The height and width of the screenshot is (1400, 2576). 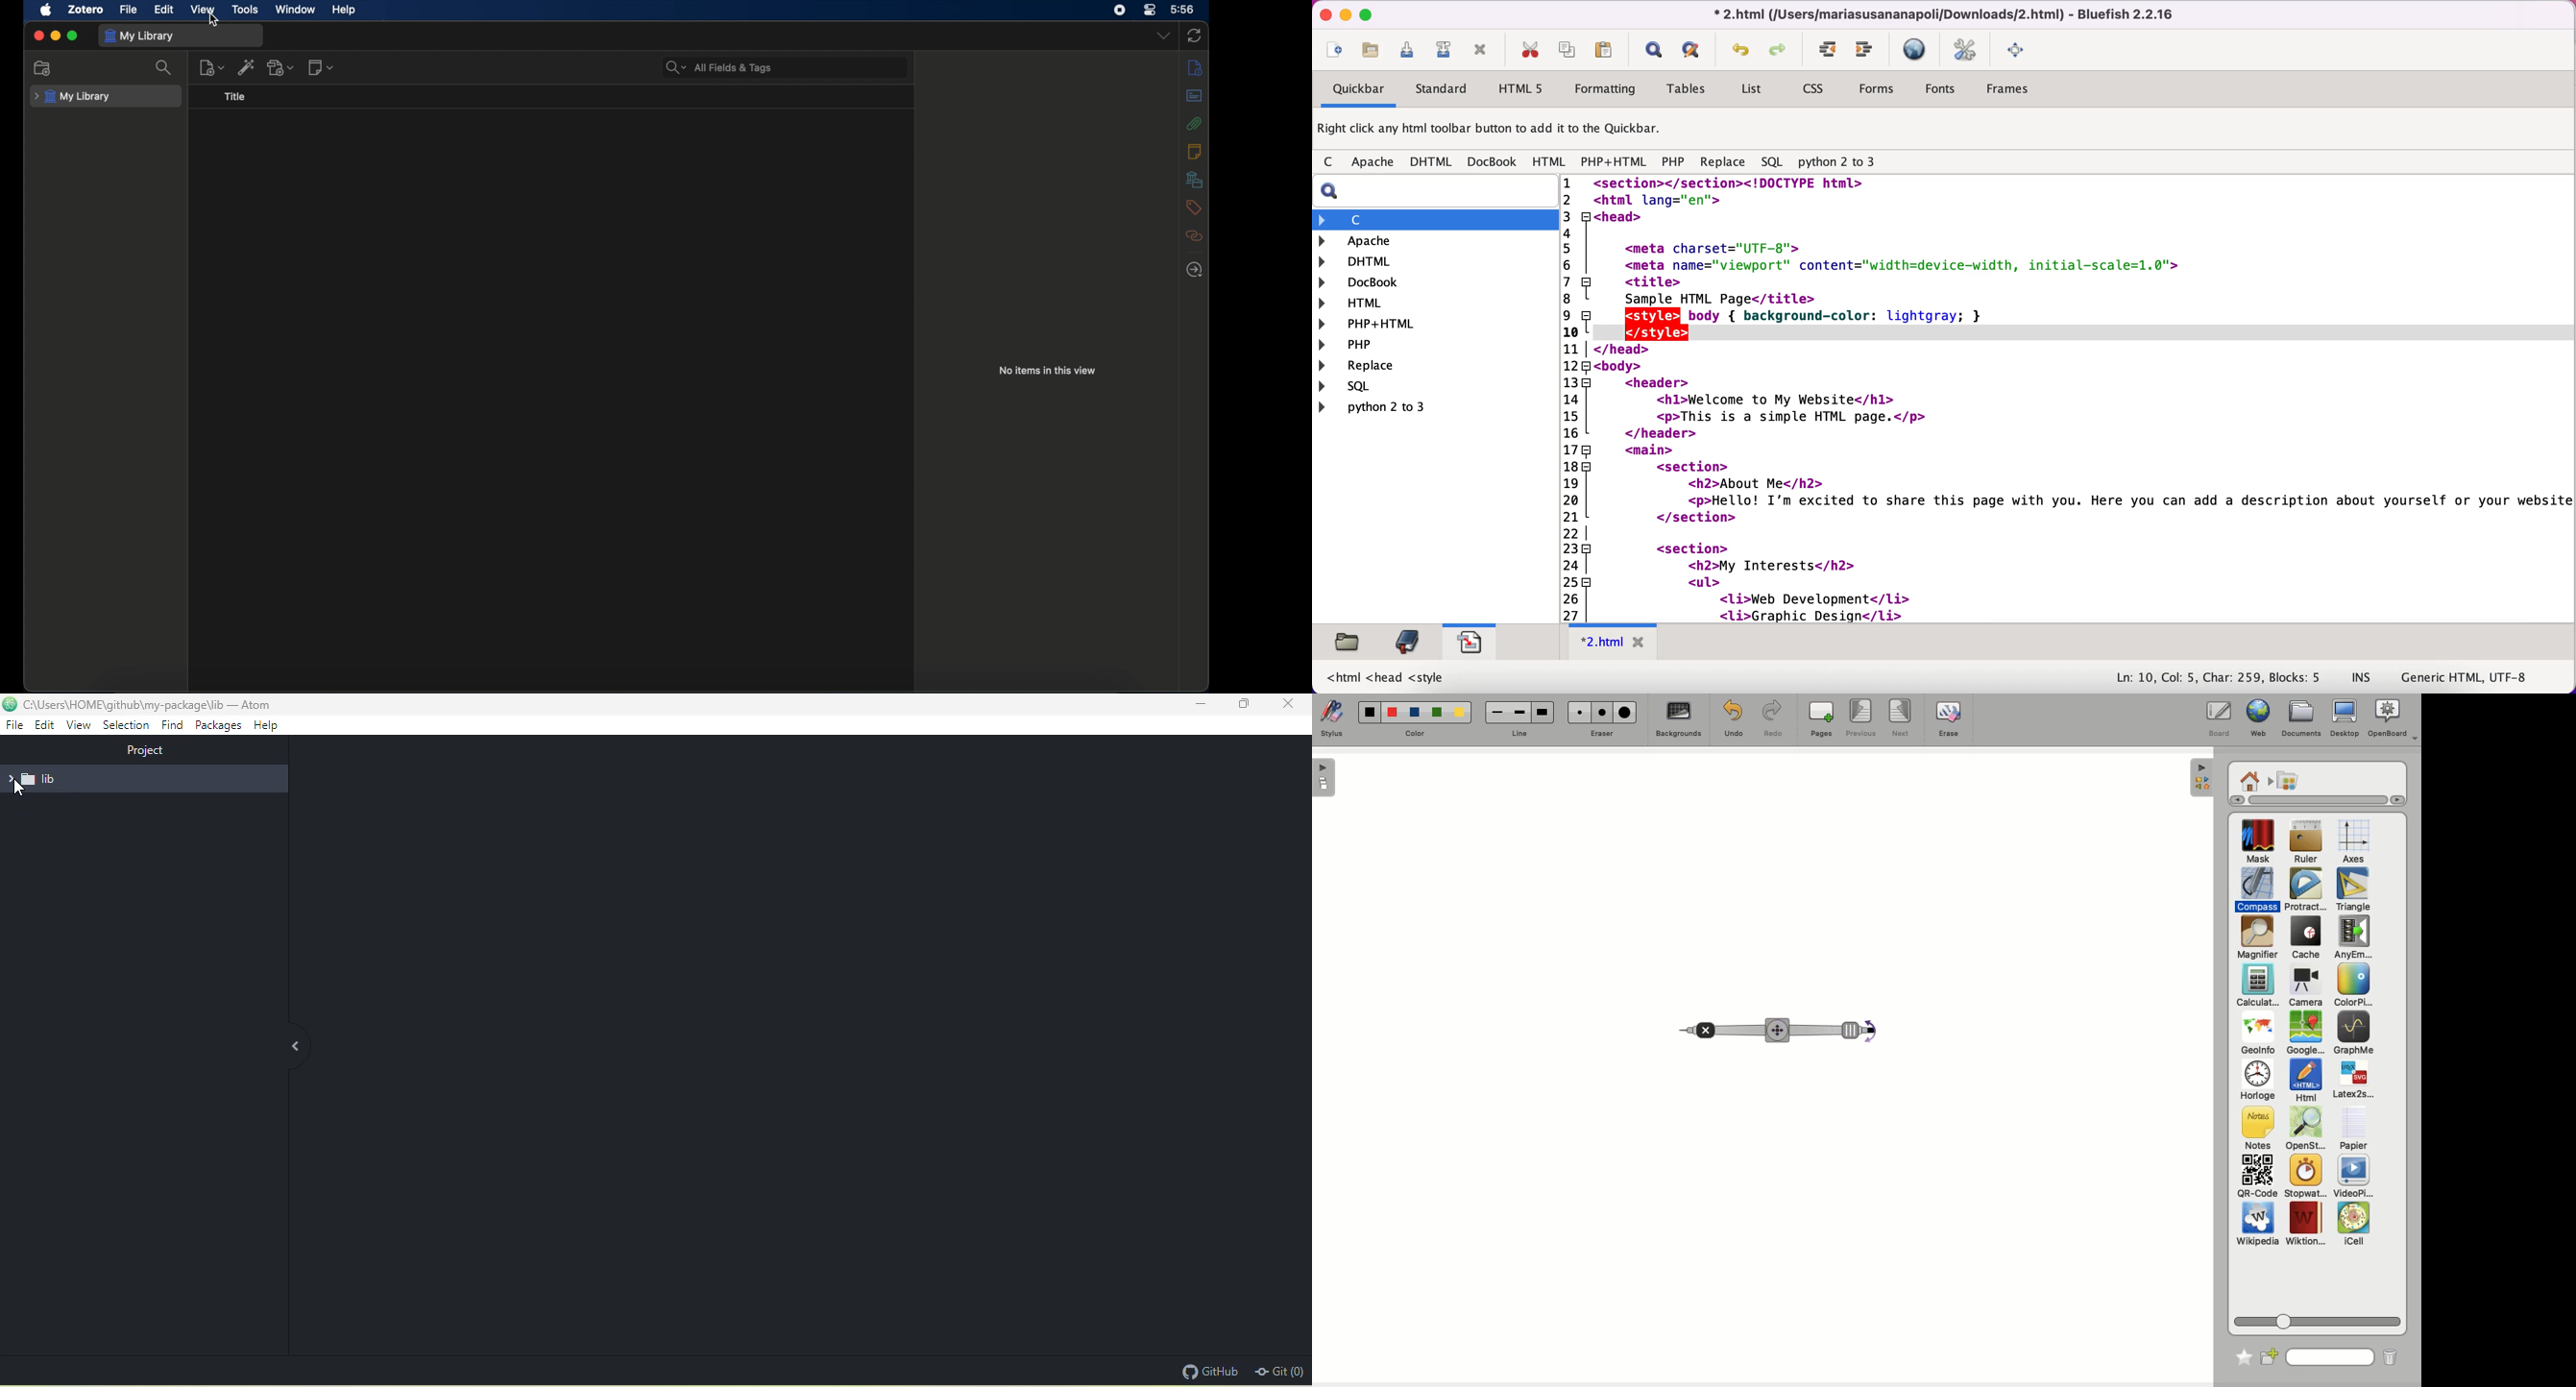 I want to click on tables, so click(x=1690, y=89).